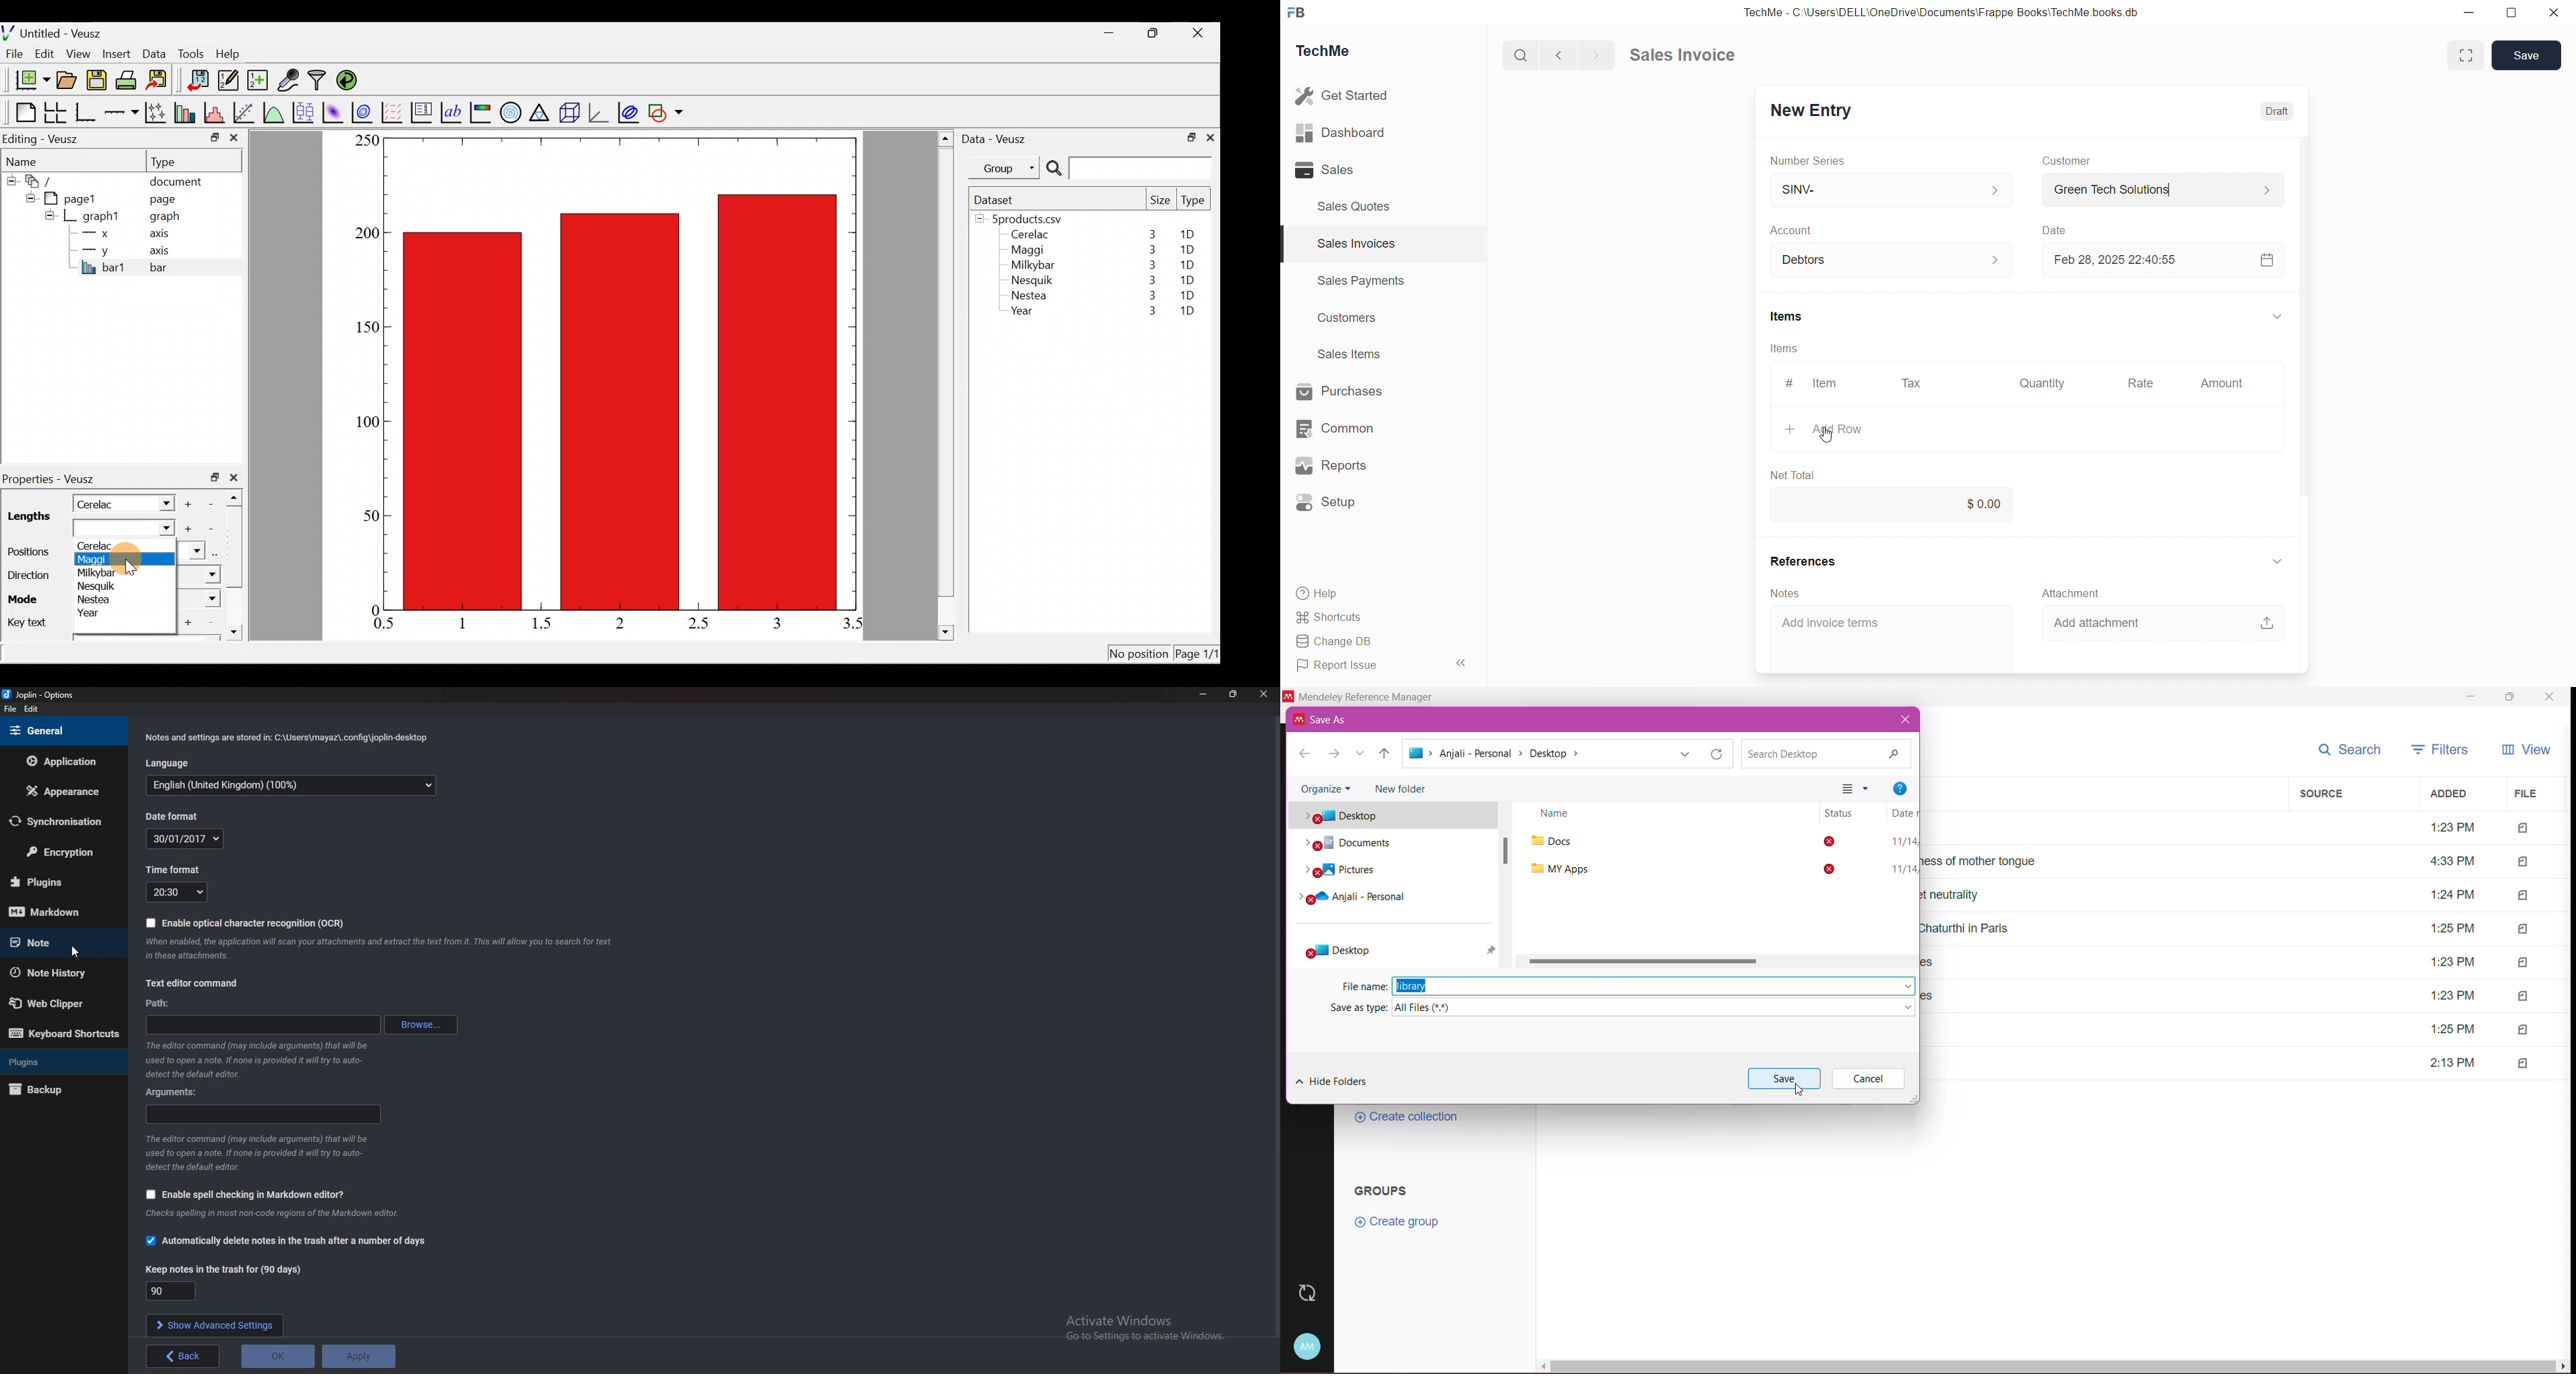 The height and width of the screenshot is (1400, 2576). I want to click on language, so click(293, 785).